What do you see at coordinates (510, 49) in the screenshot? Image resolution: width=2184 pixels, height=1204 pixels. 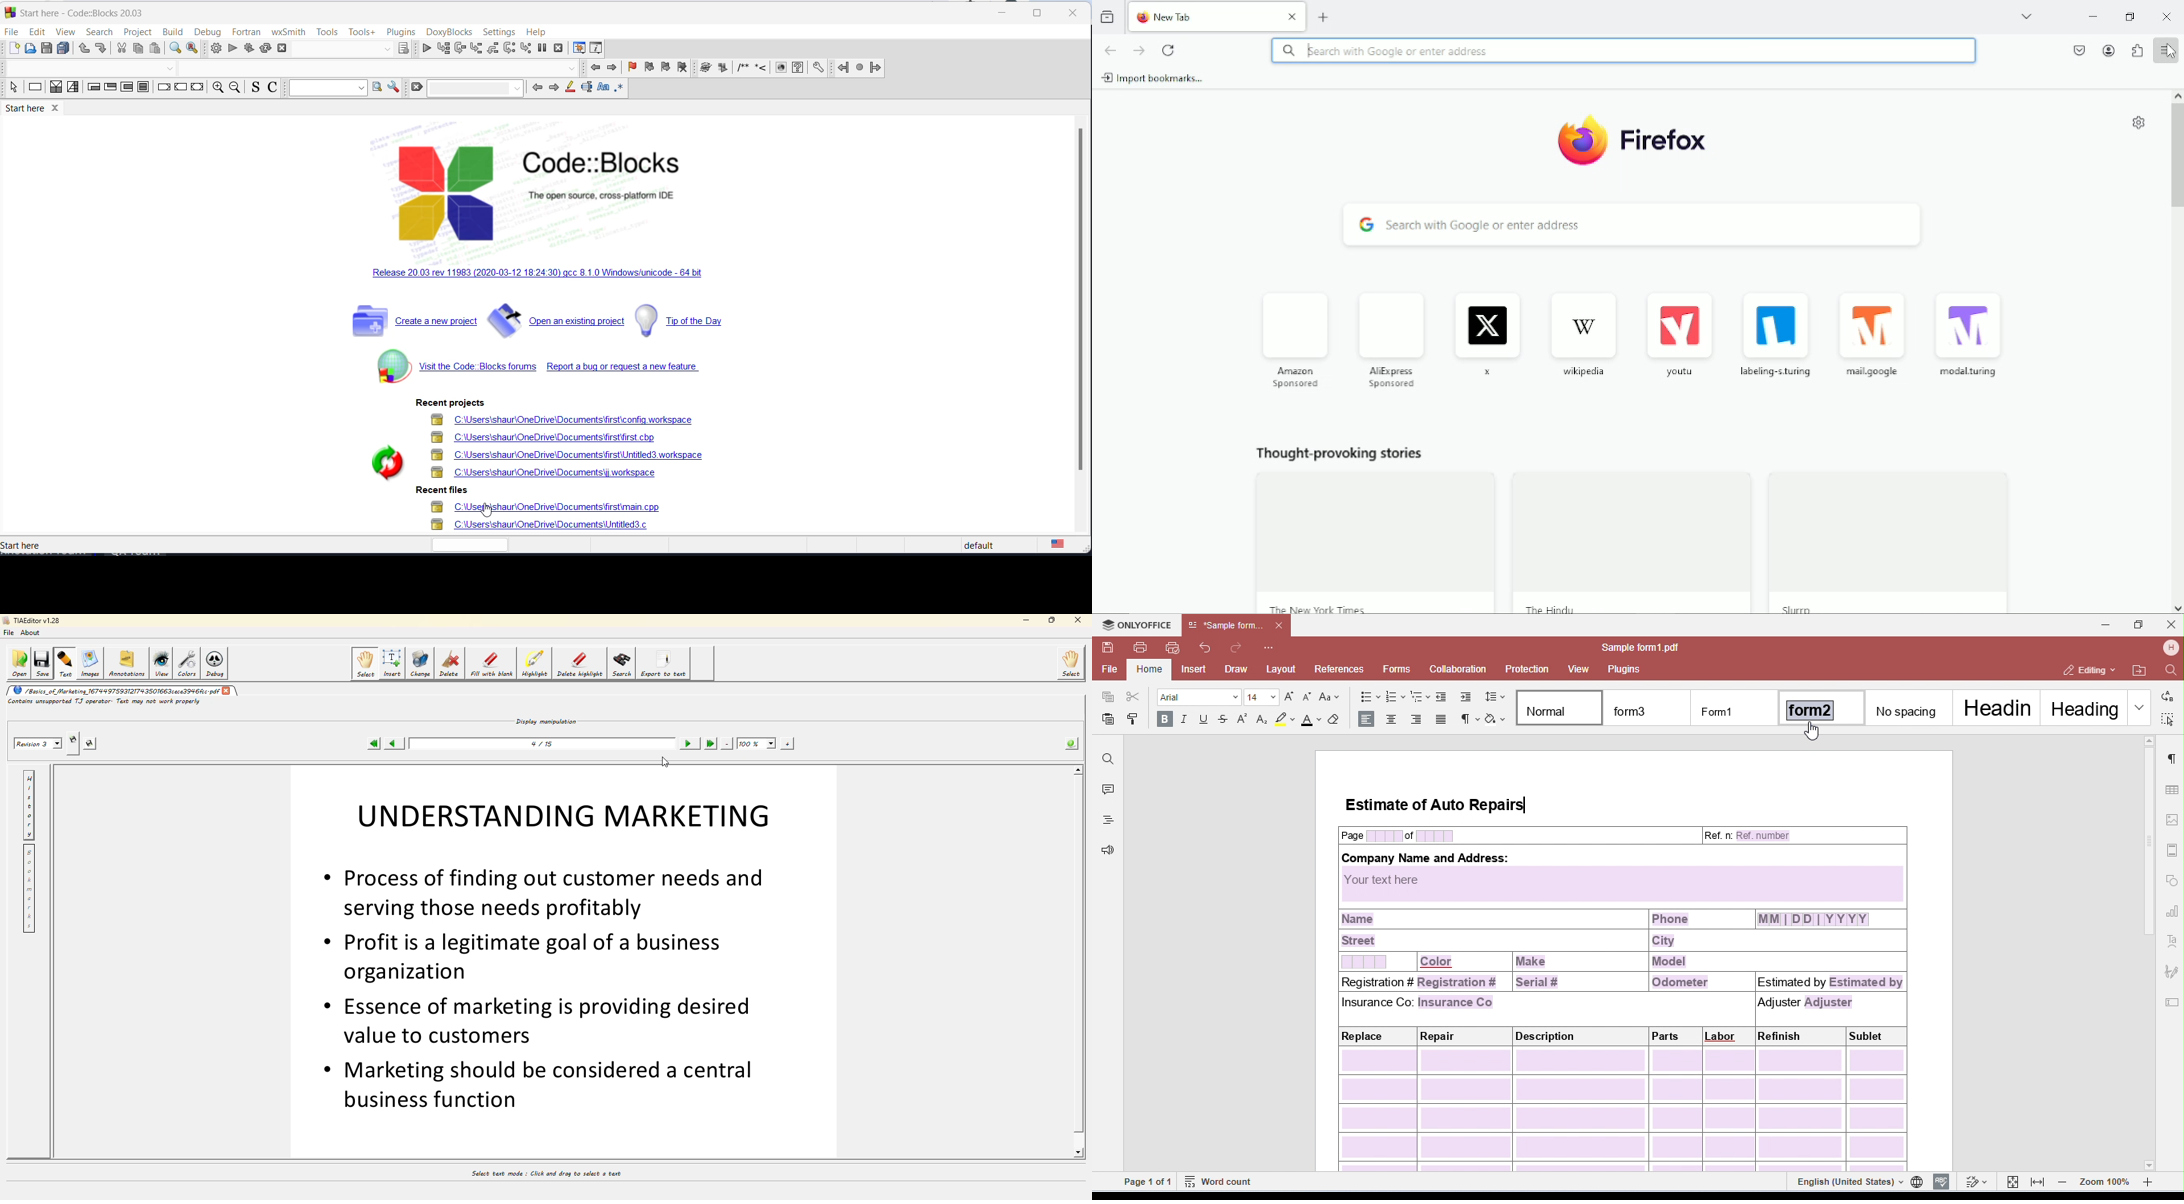 I see `NEXT INSTRUCTION` at bounding box center [510, 49].